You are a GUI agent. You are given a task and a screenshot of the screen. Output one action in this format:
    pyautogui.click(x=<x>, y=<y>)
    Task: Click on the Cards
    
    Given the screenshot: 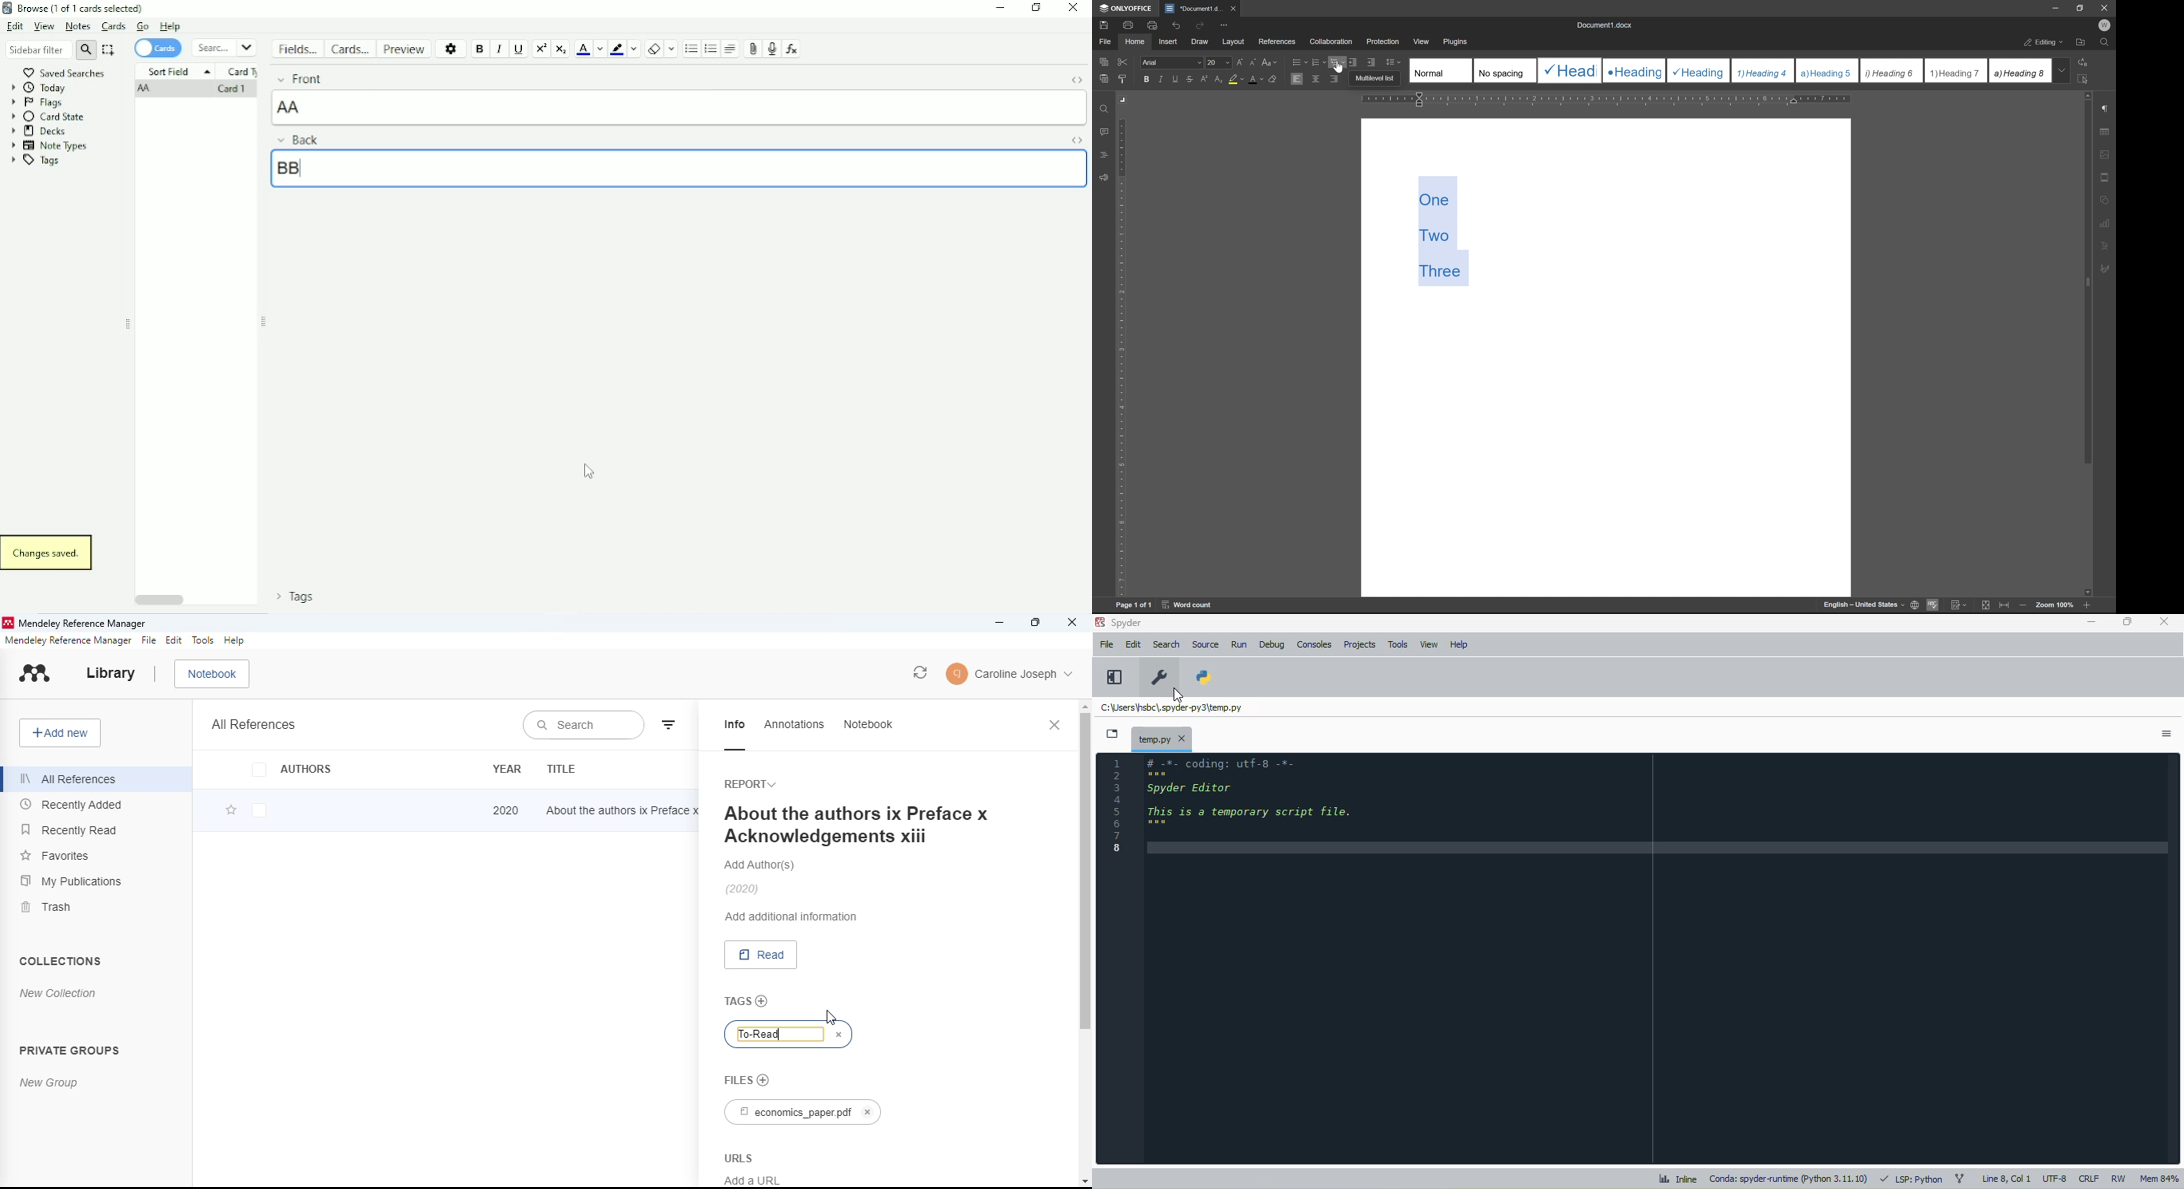 What is the action you would take?
    pyautogui.click(x=115, y=26)
    